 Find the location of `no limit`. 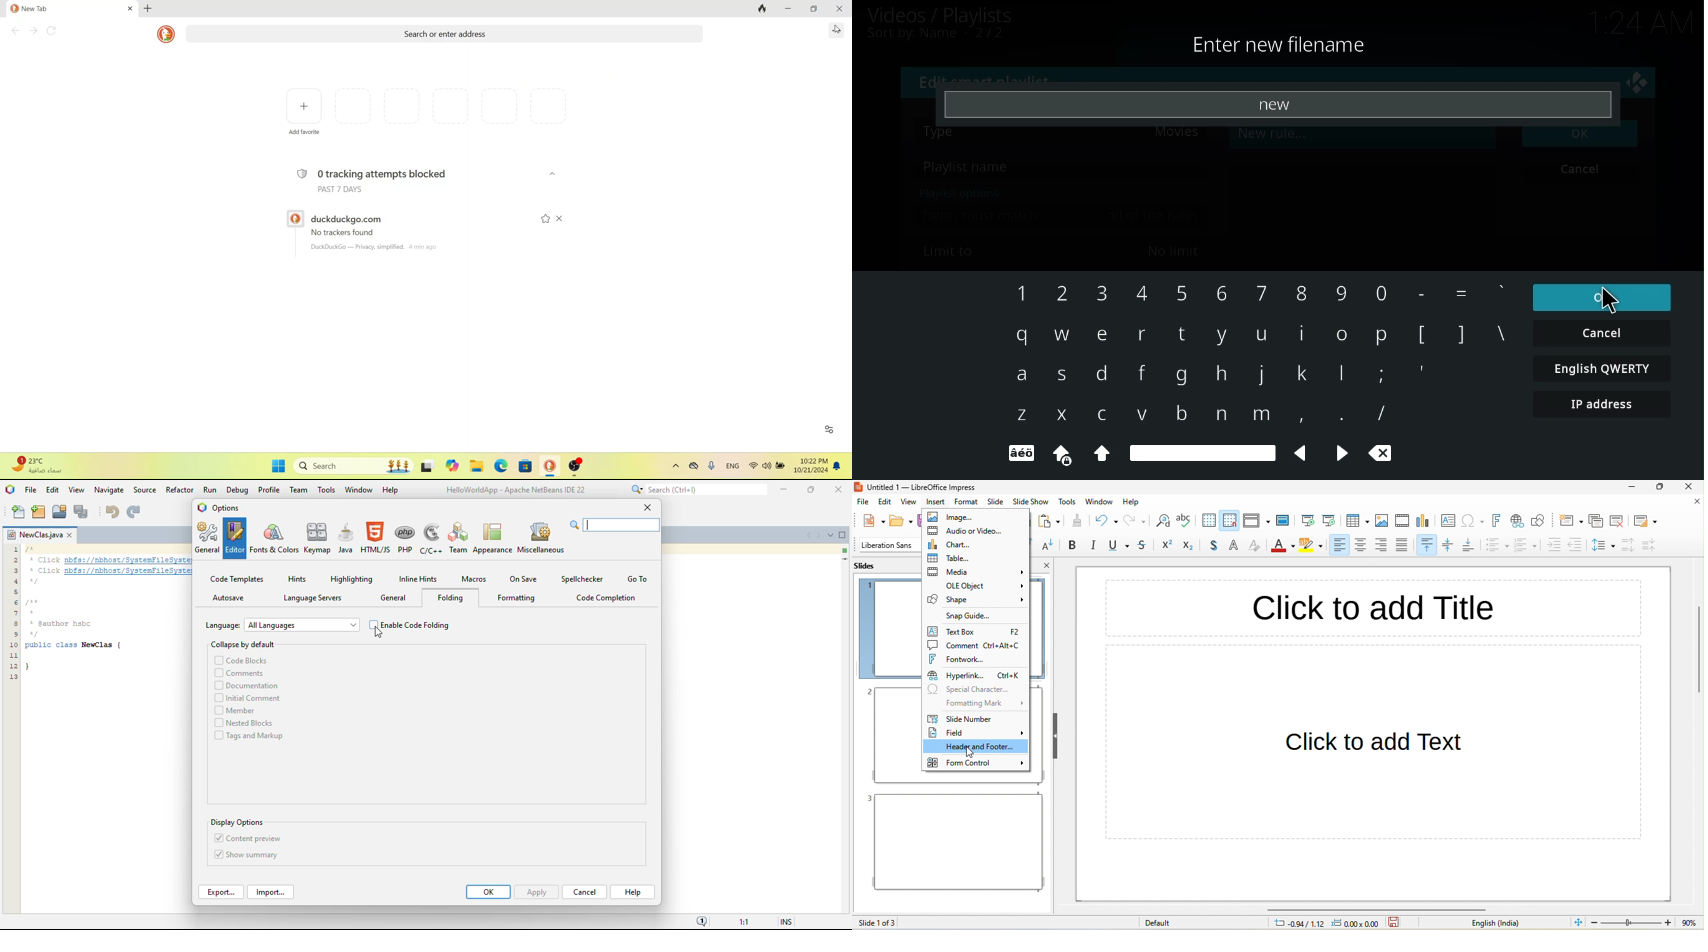

no limit is located at coordinates (1173, 251).